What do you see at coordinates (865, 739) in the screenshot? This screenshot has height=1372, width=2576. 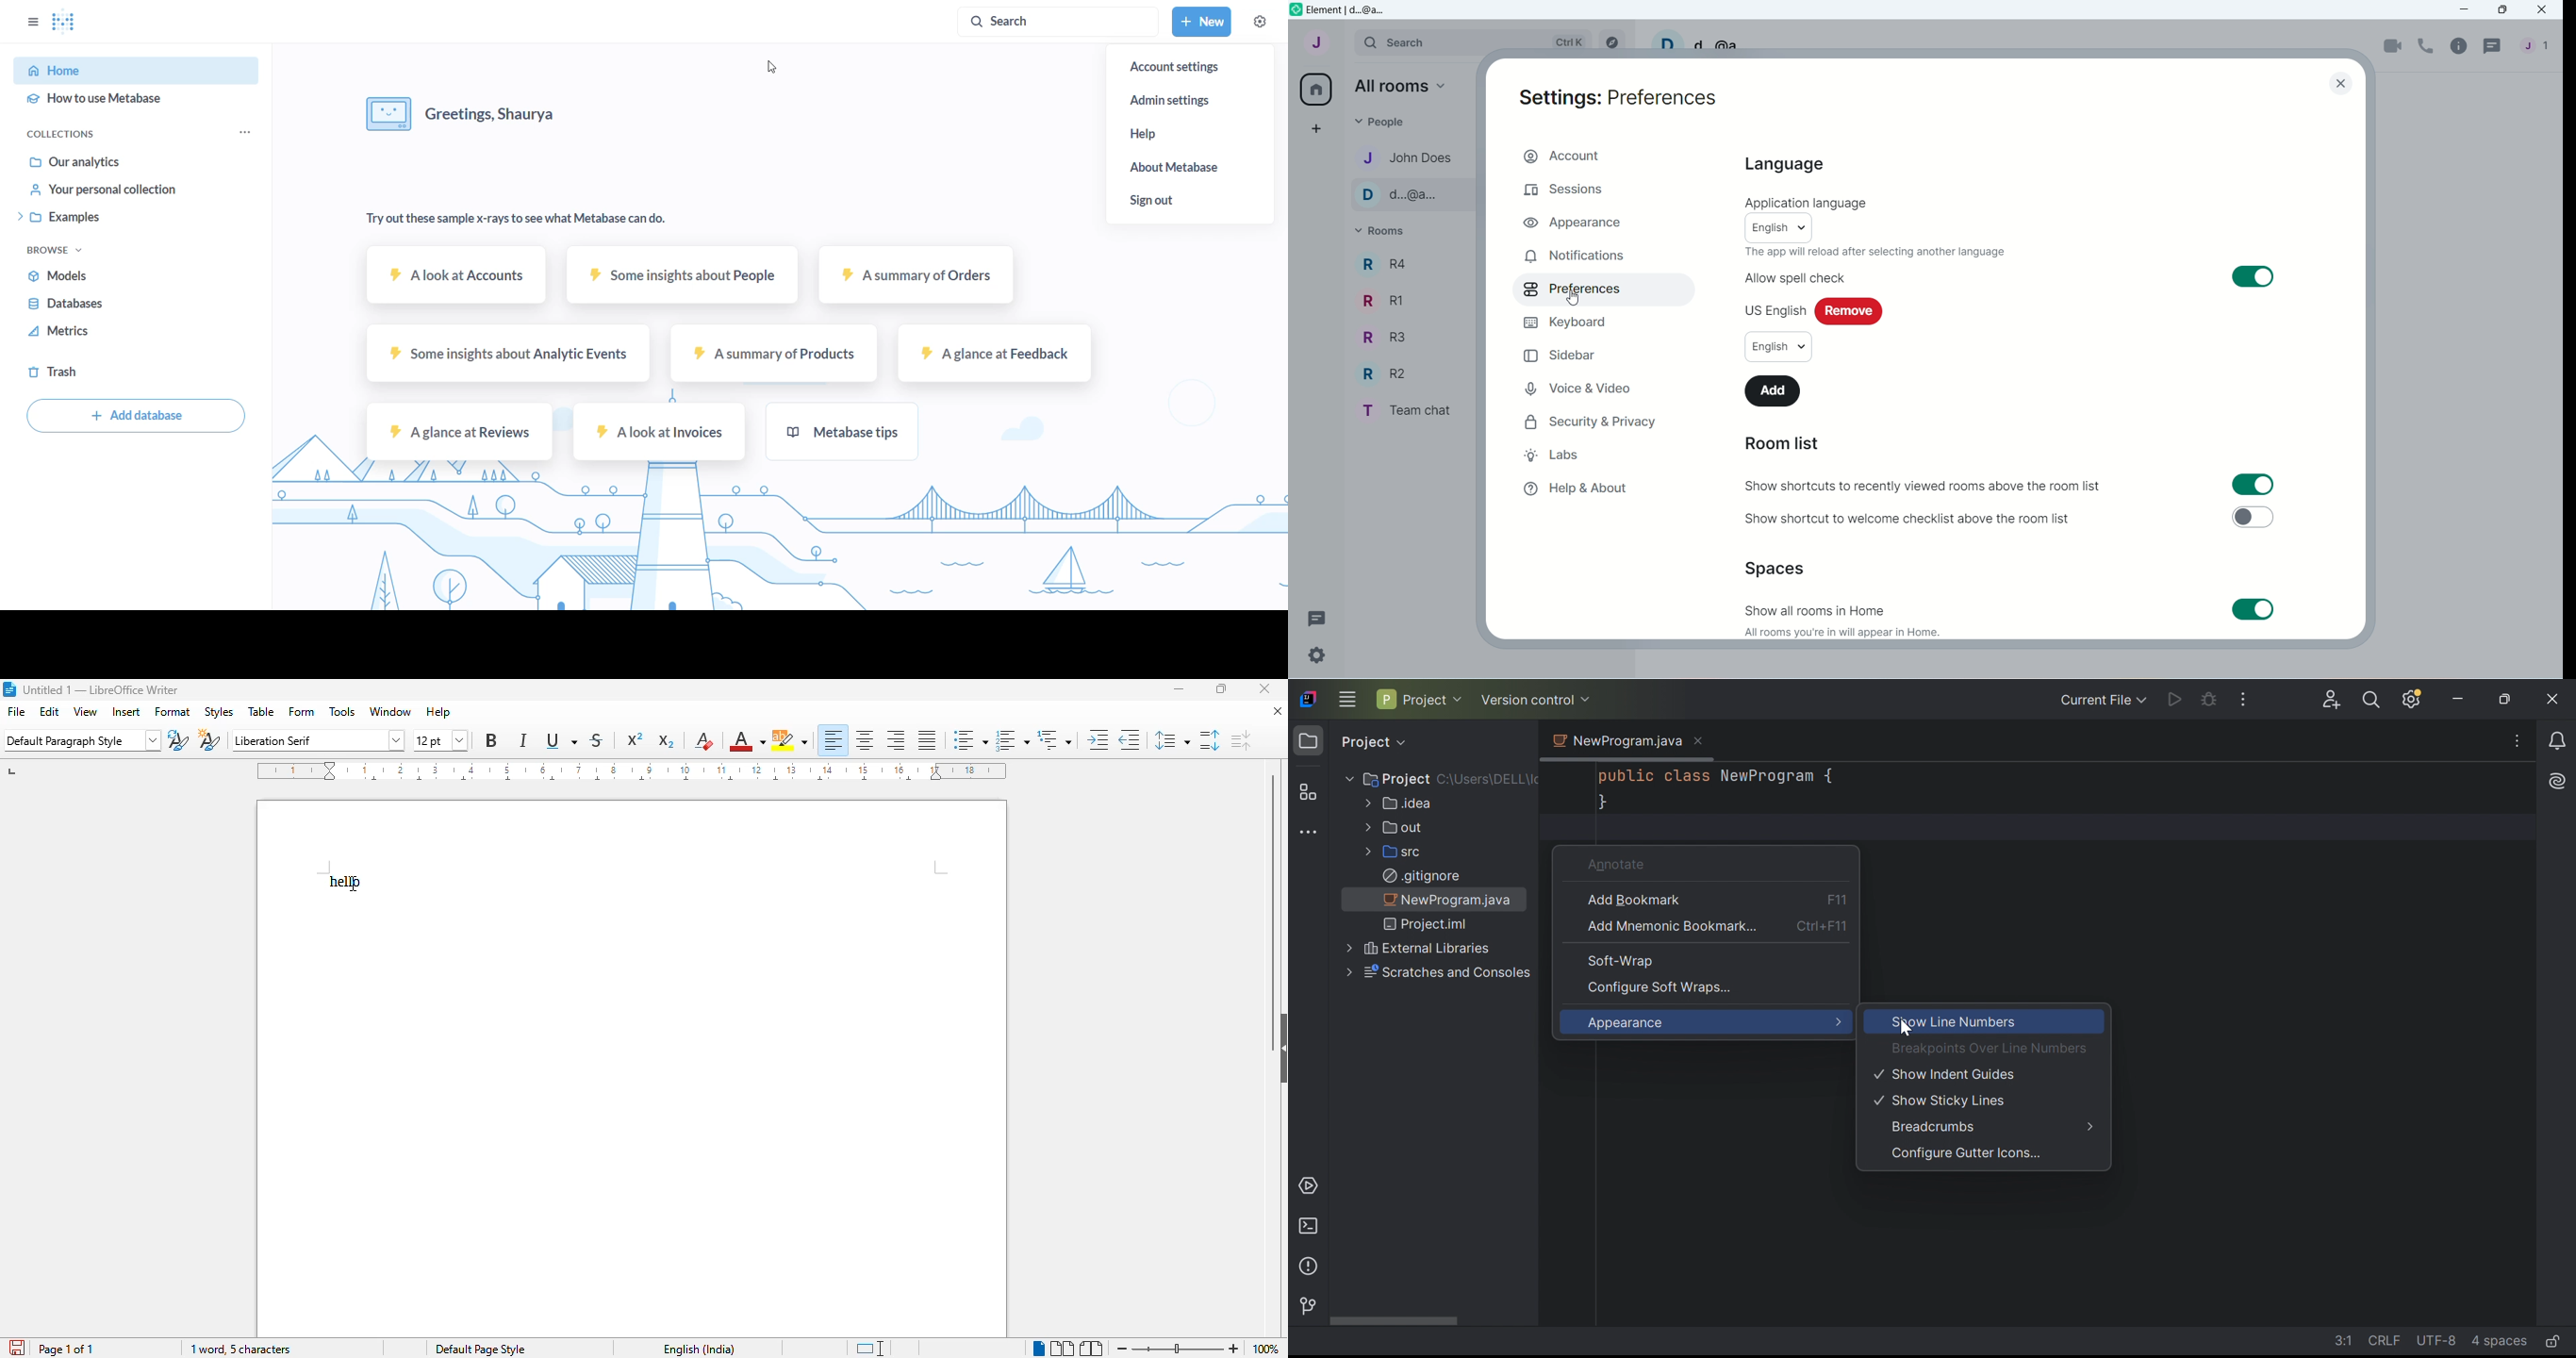 I see `align center` at bounding box center [865, 739].